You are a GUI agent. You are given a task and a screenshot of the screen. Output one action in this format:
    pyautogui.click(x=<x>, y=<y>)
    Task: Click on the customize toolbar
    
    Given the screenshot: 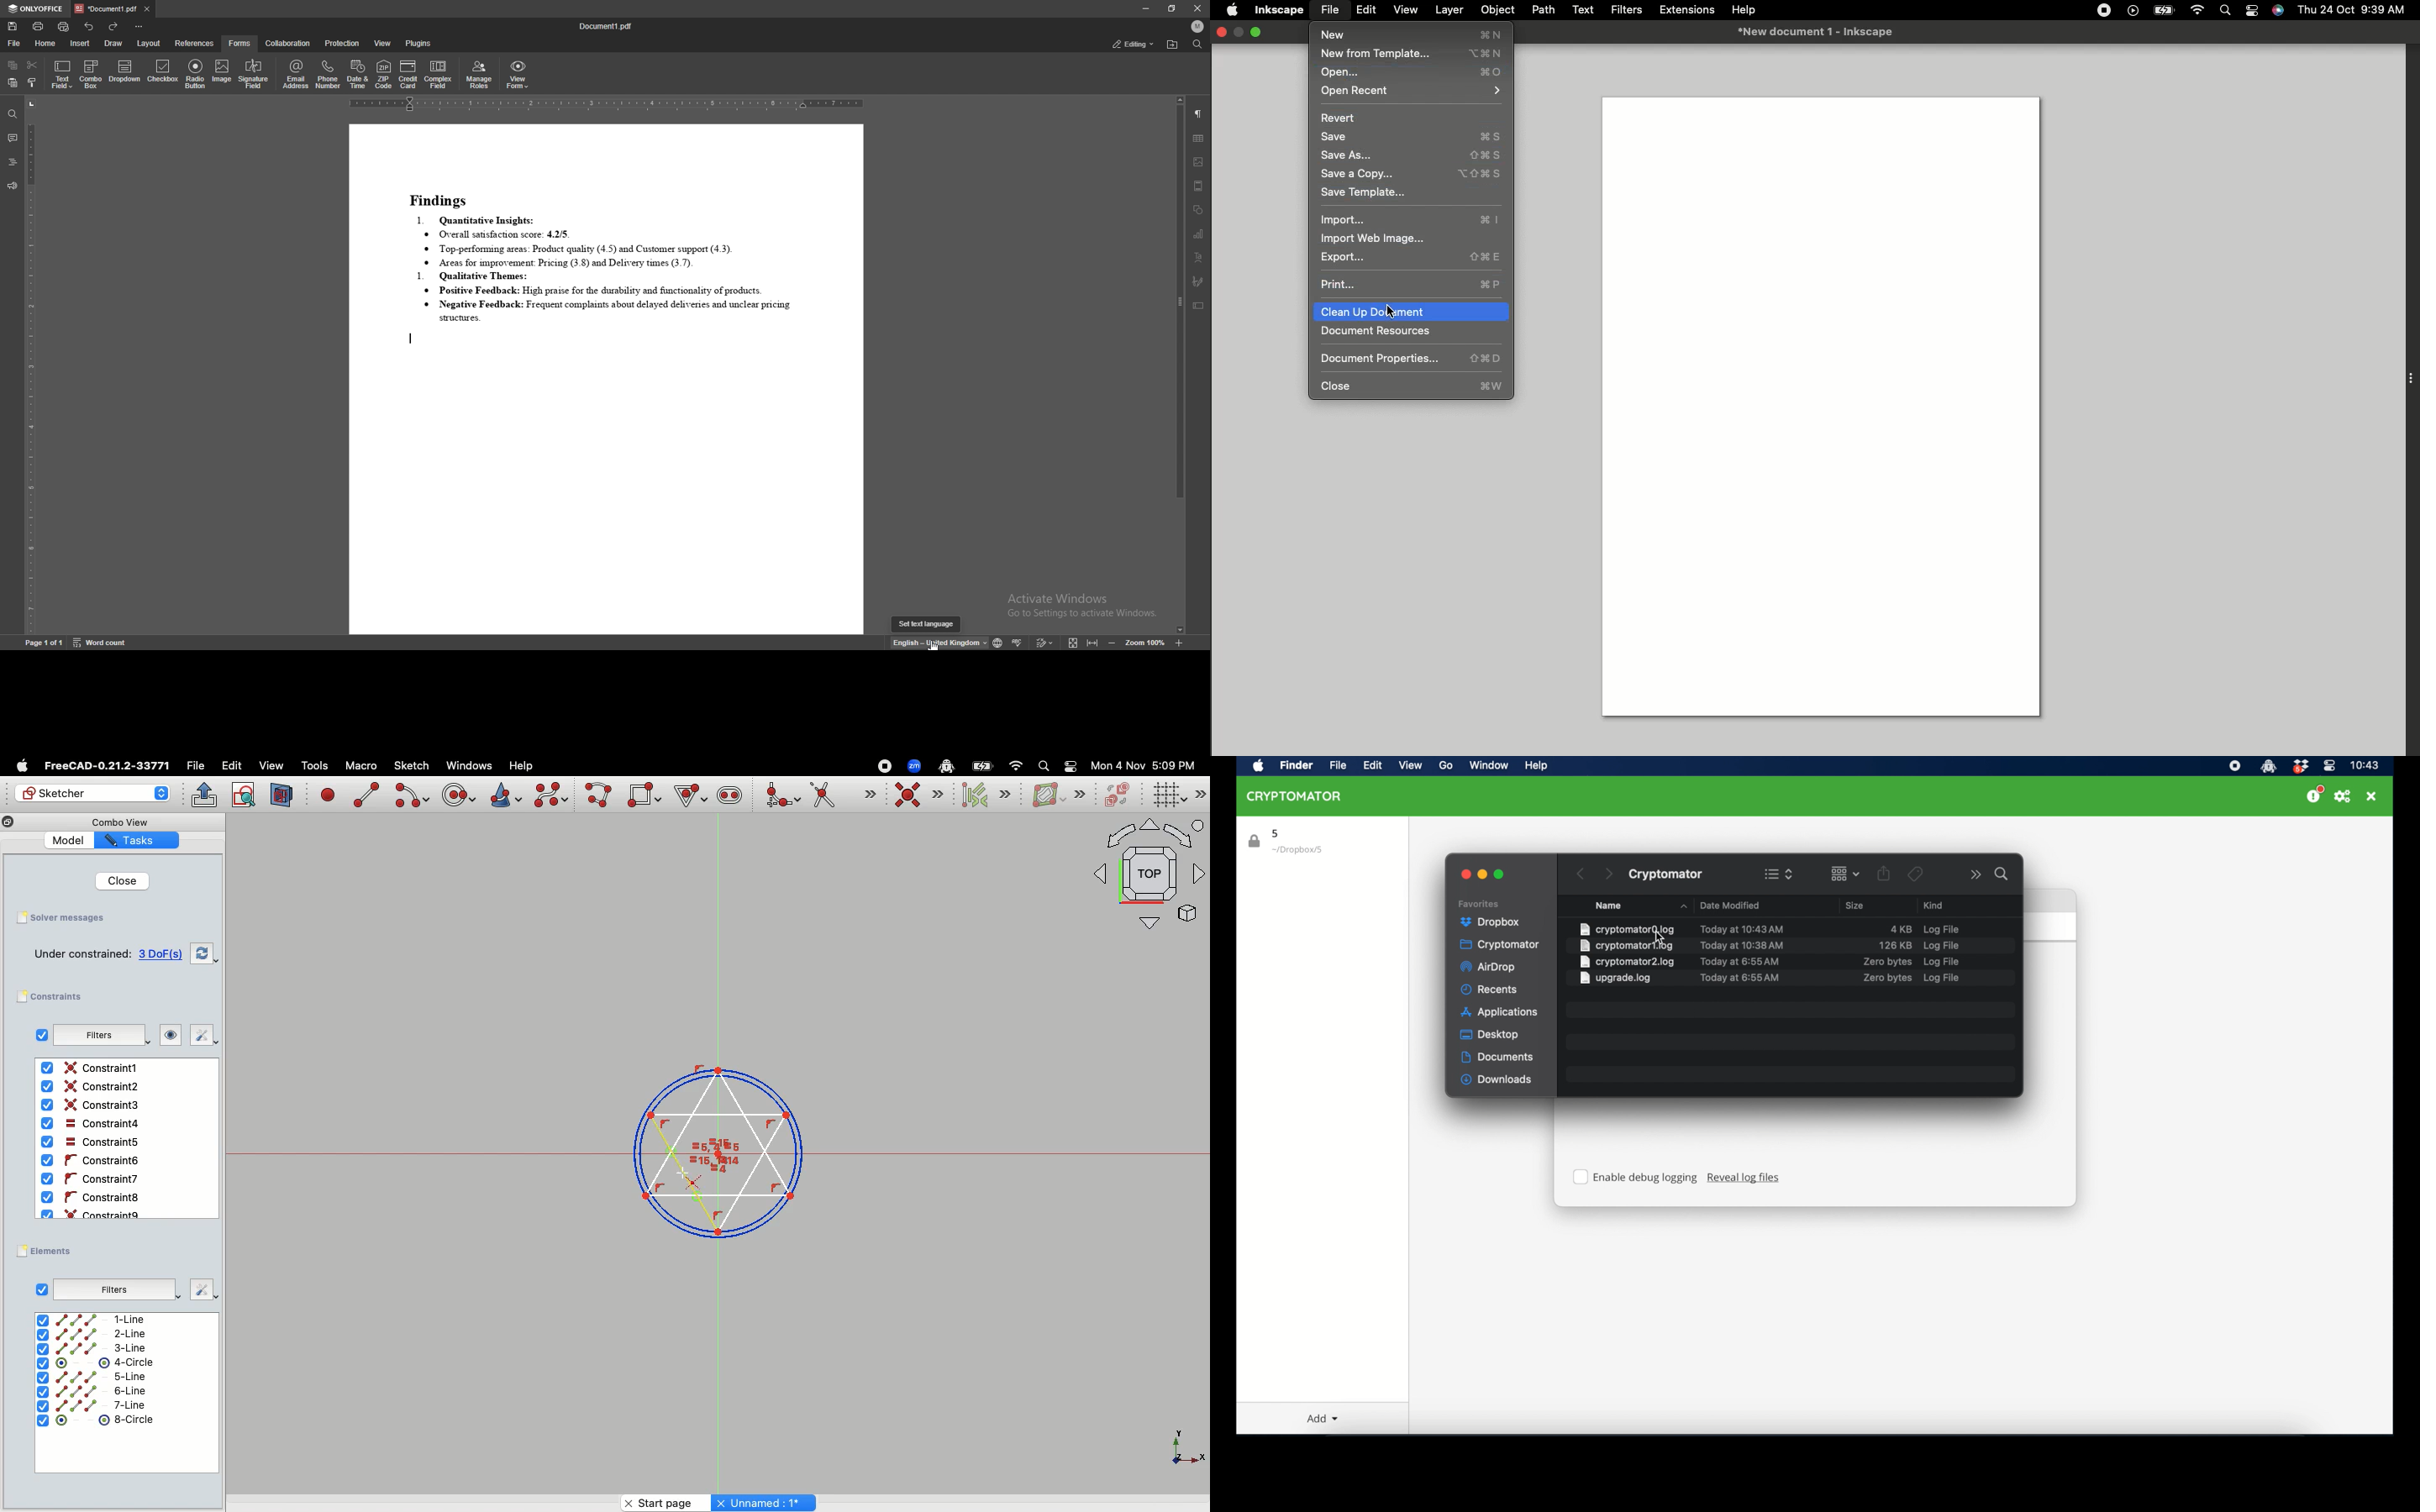 What is the action you would take?
    pyautogui.click(x=139, y=27)
    